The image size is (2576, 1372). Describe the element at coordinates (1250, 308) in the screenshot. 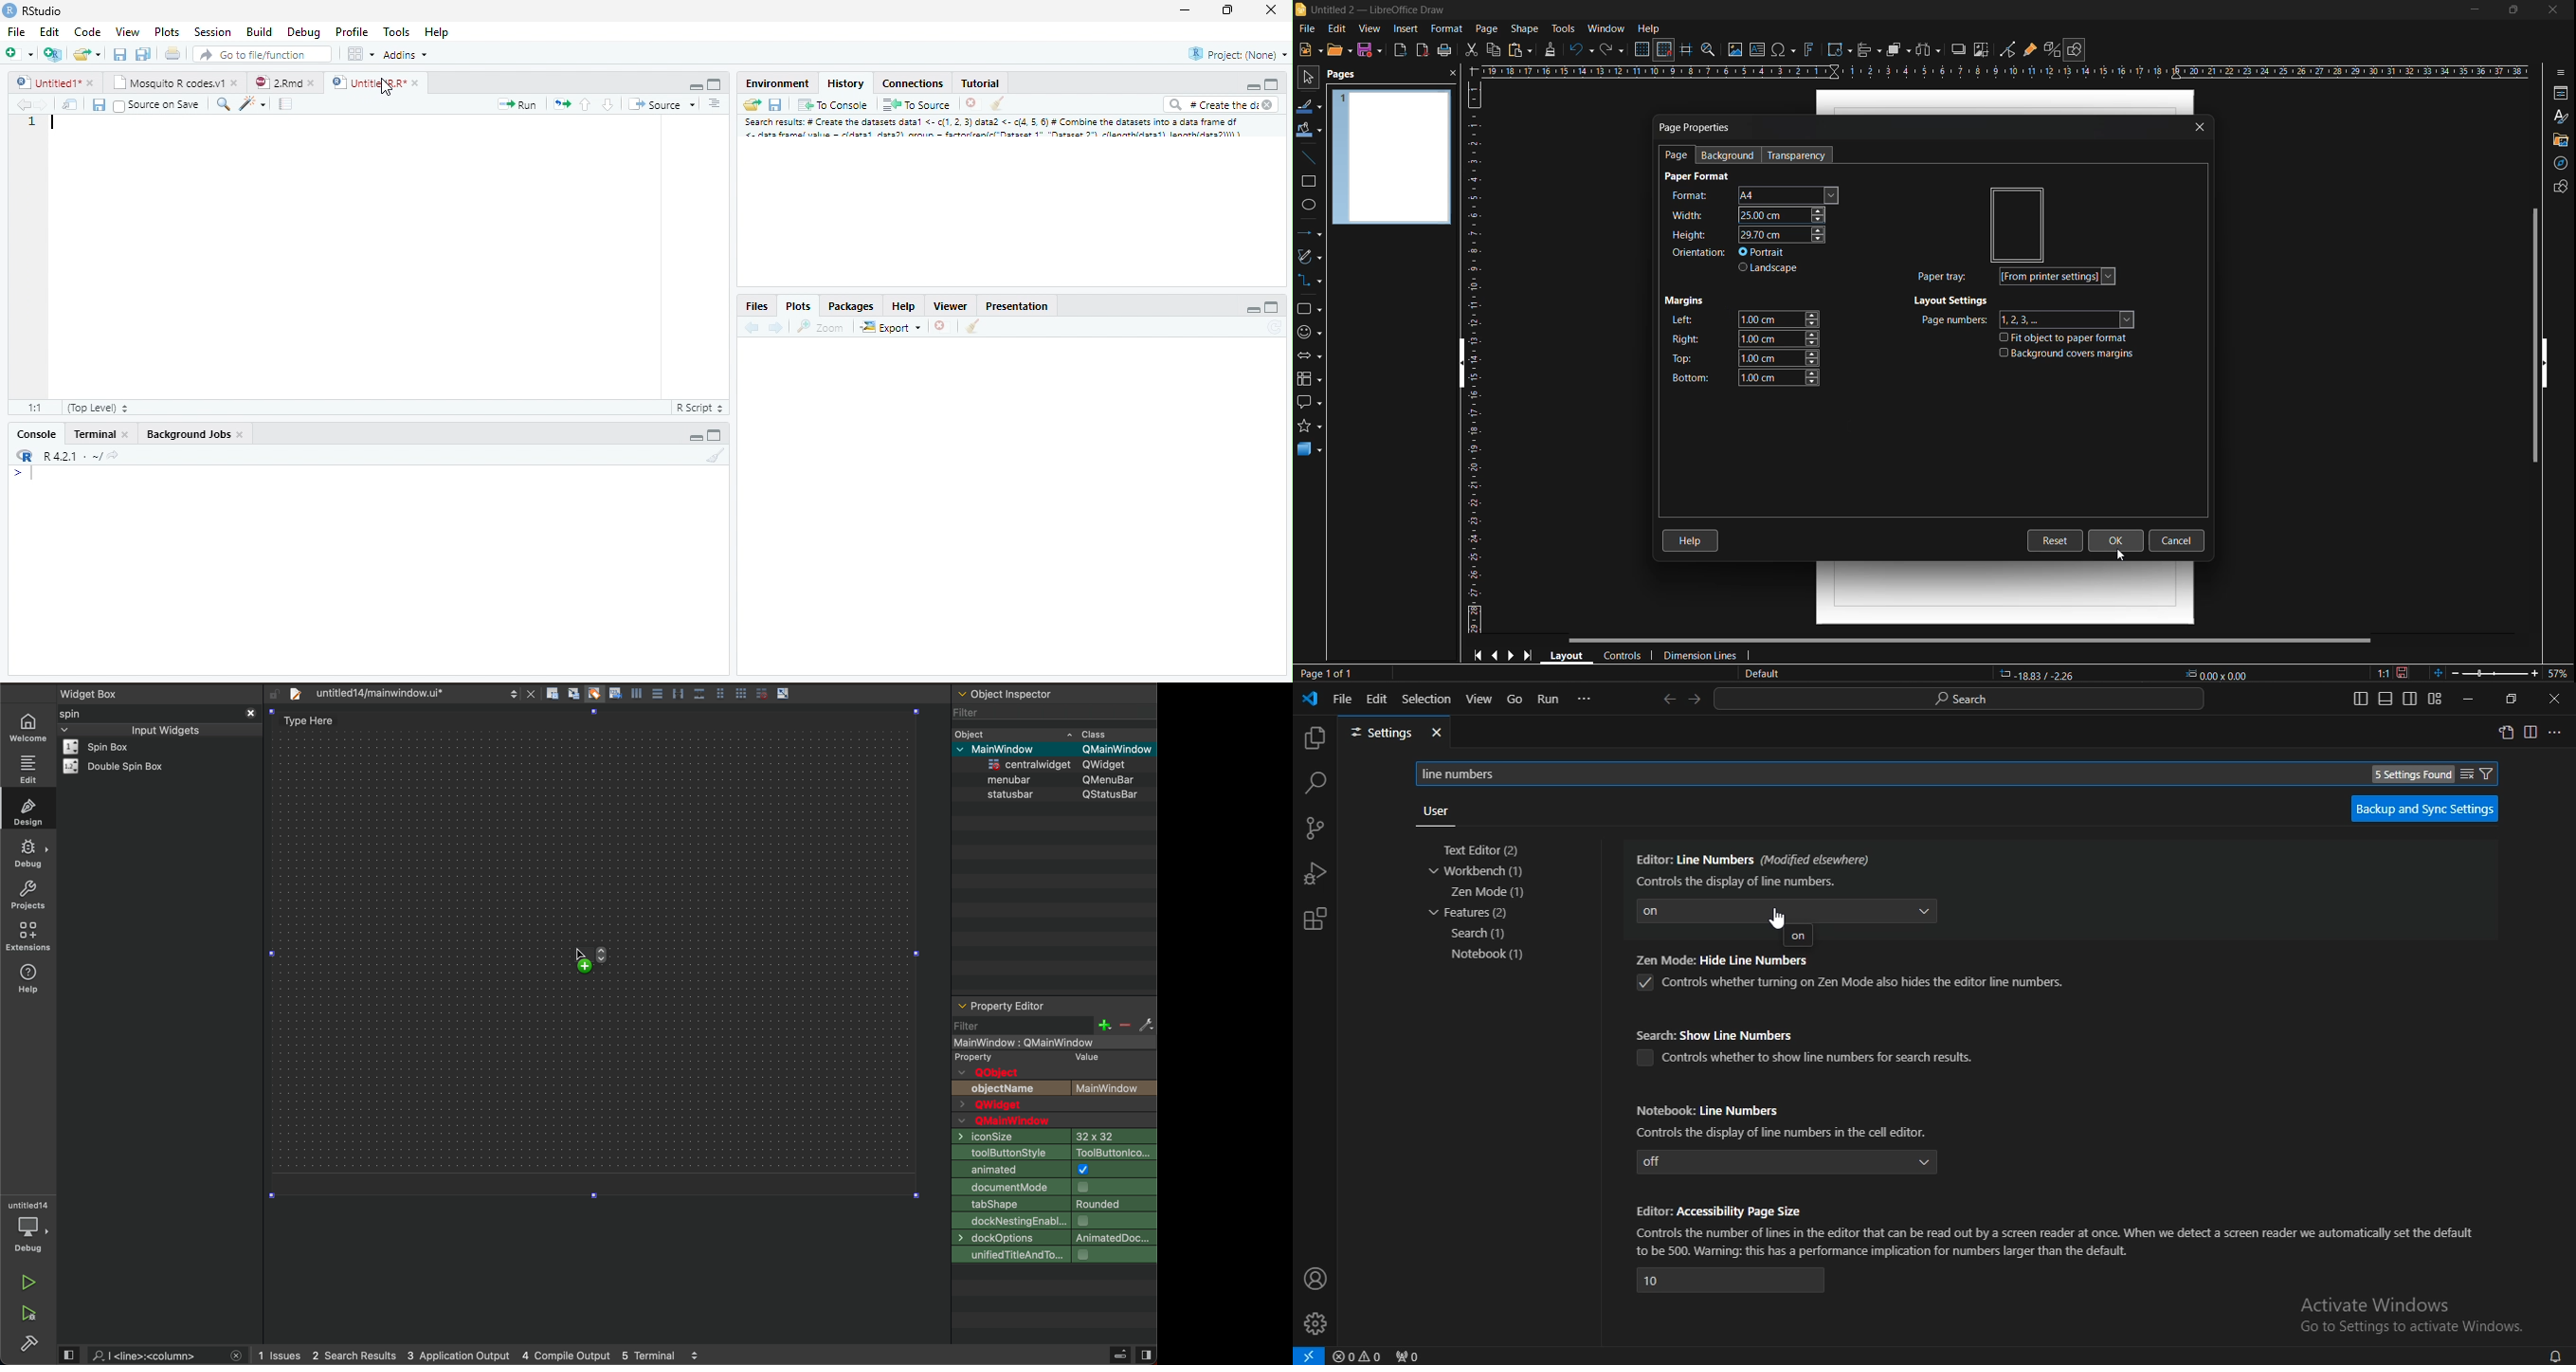

I see `Minimize` at that location.